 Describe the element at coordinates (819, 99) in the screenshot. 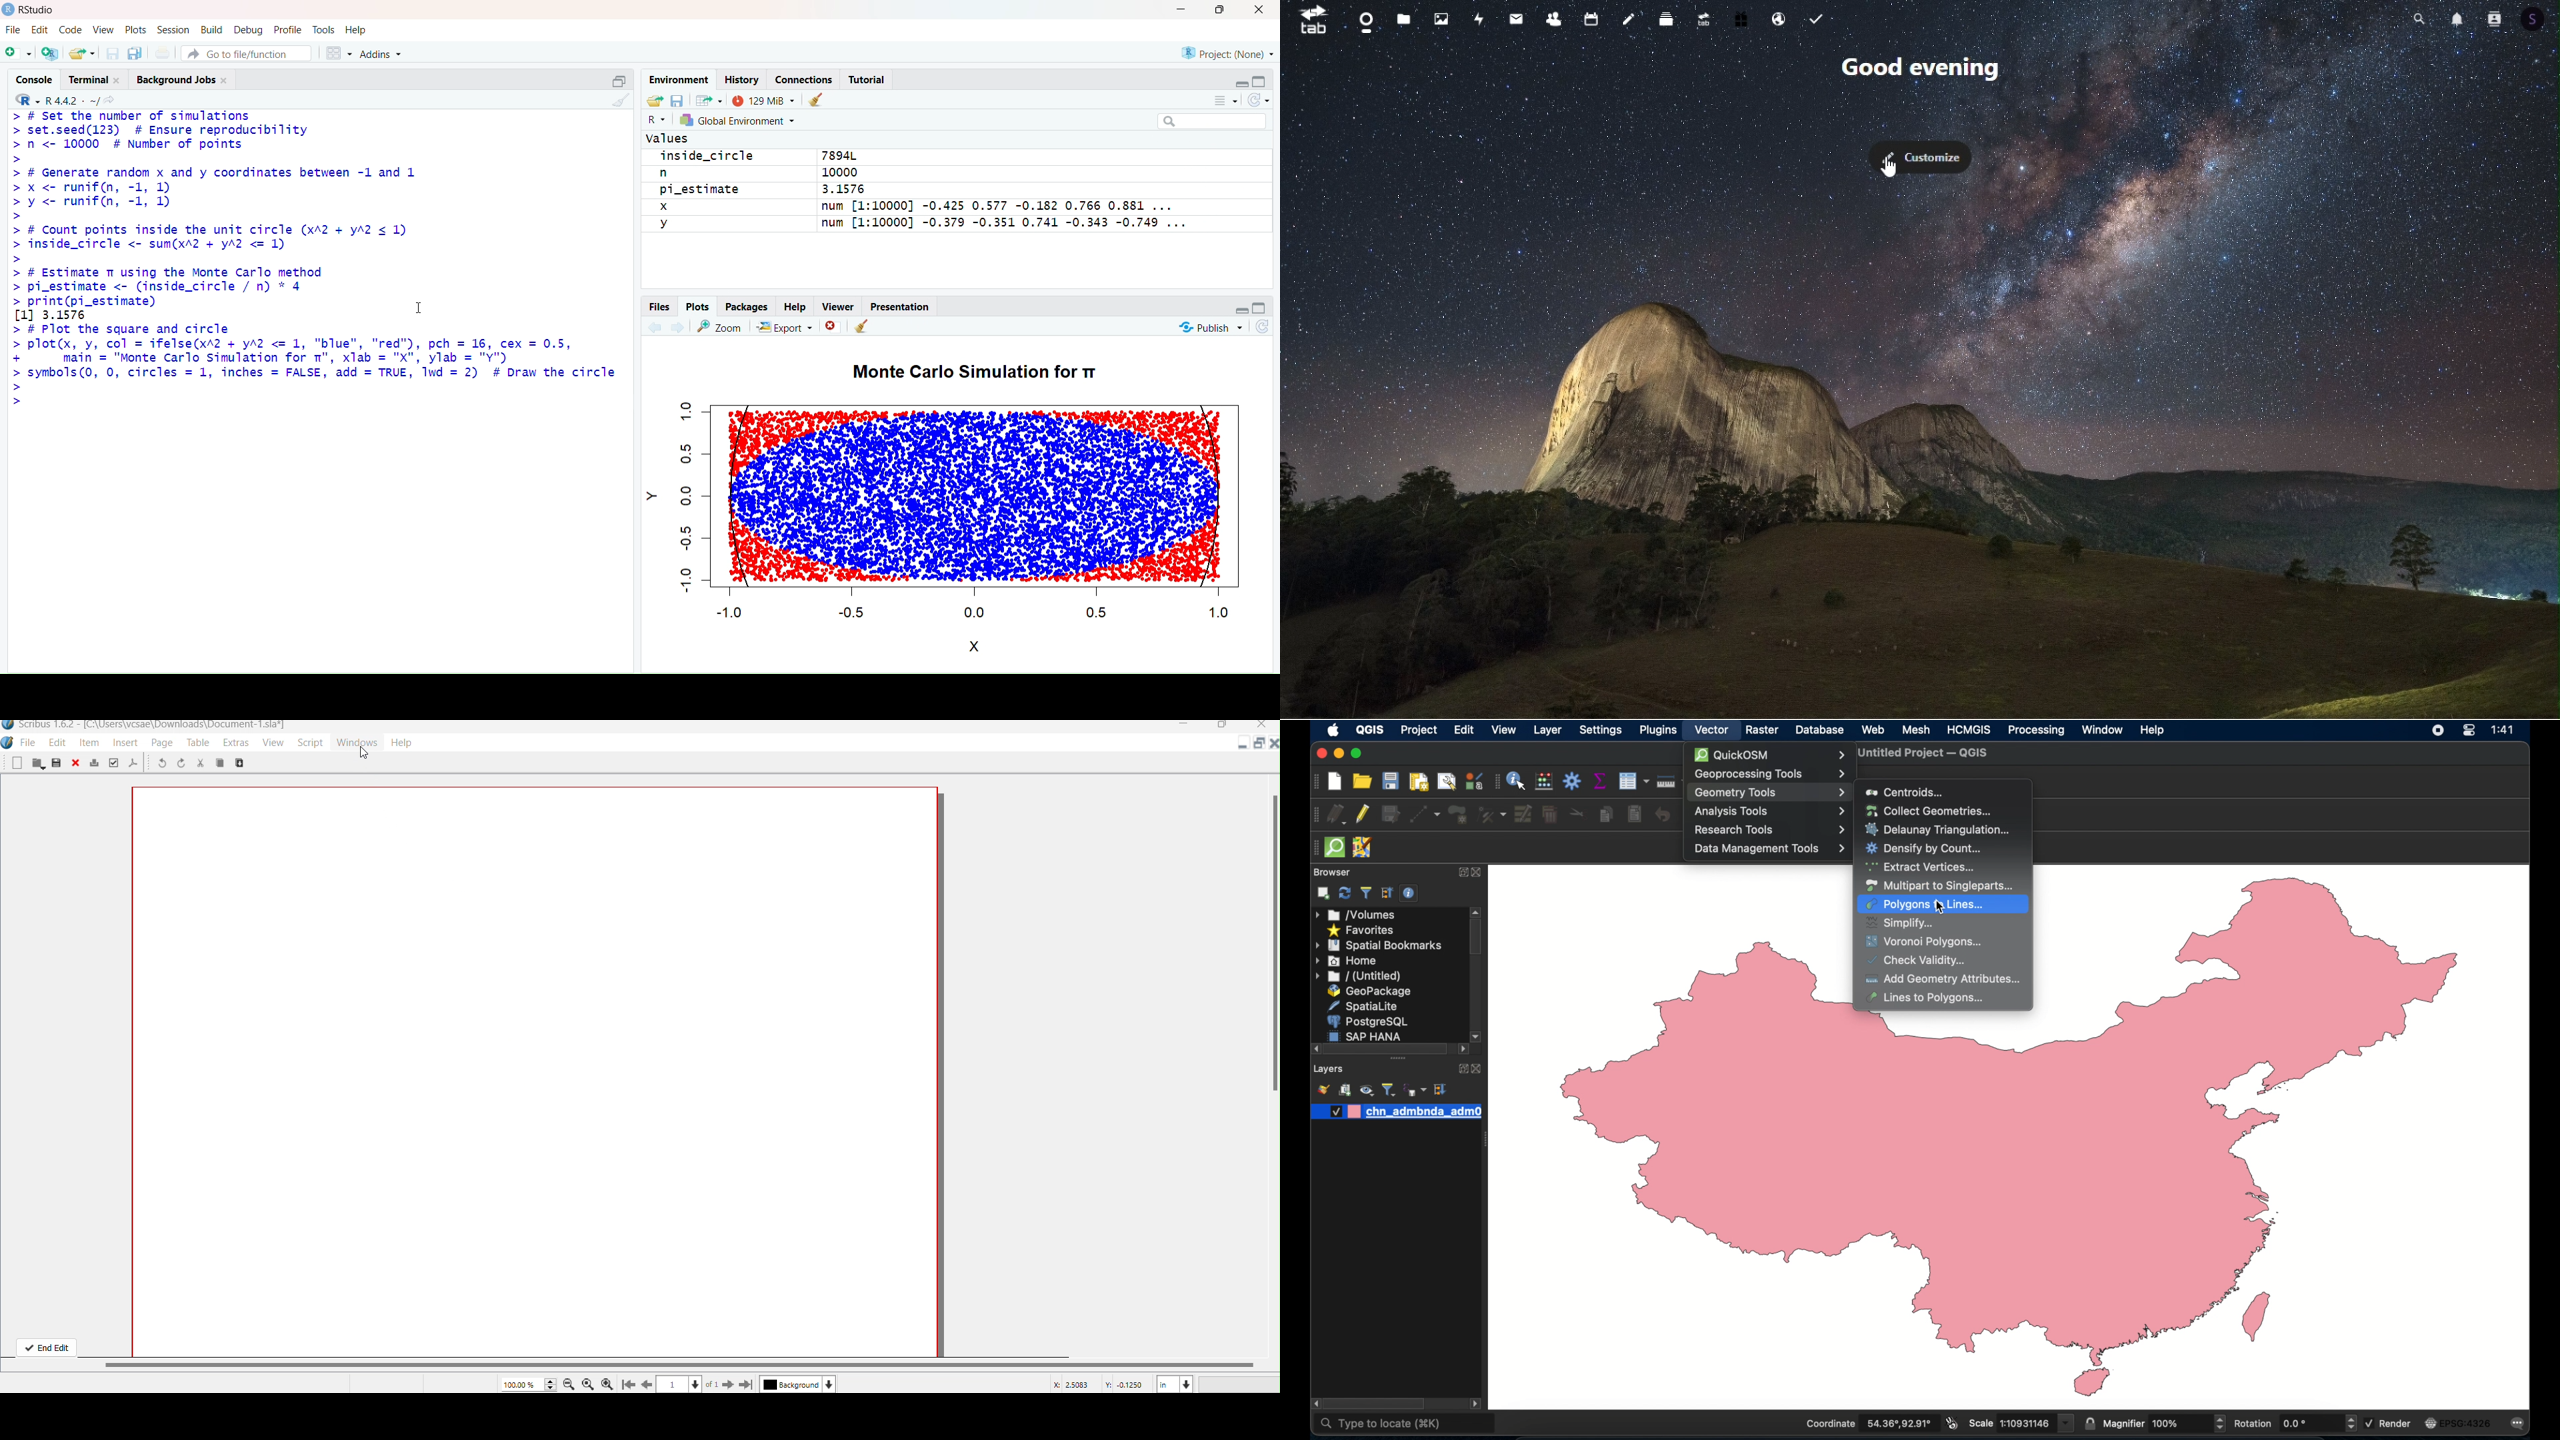

I see `Clear console (Ctrl +L)` at that location.